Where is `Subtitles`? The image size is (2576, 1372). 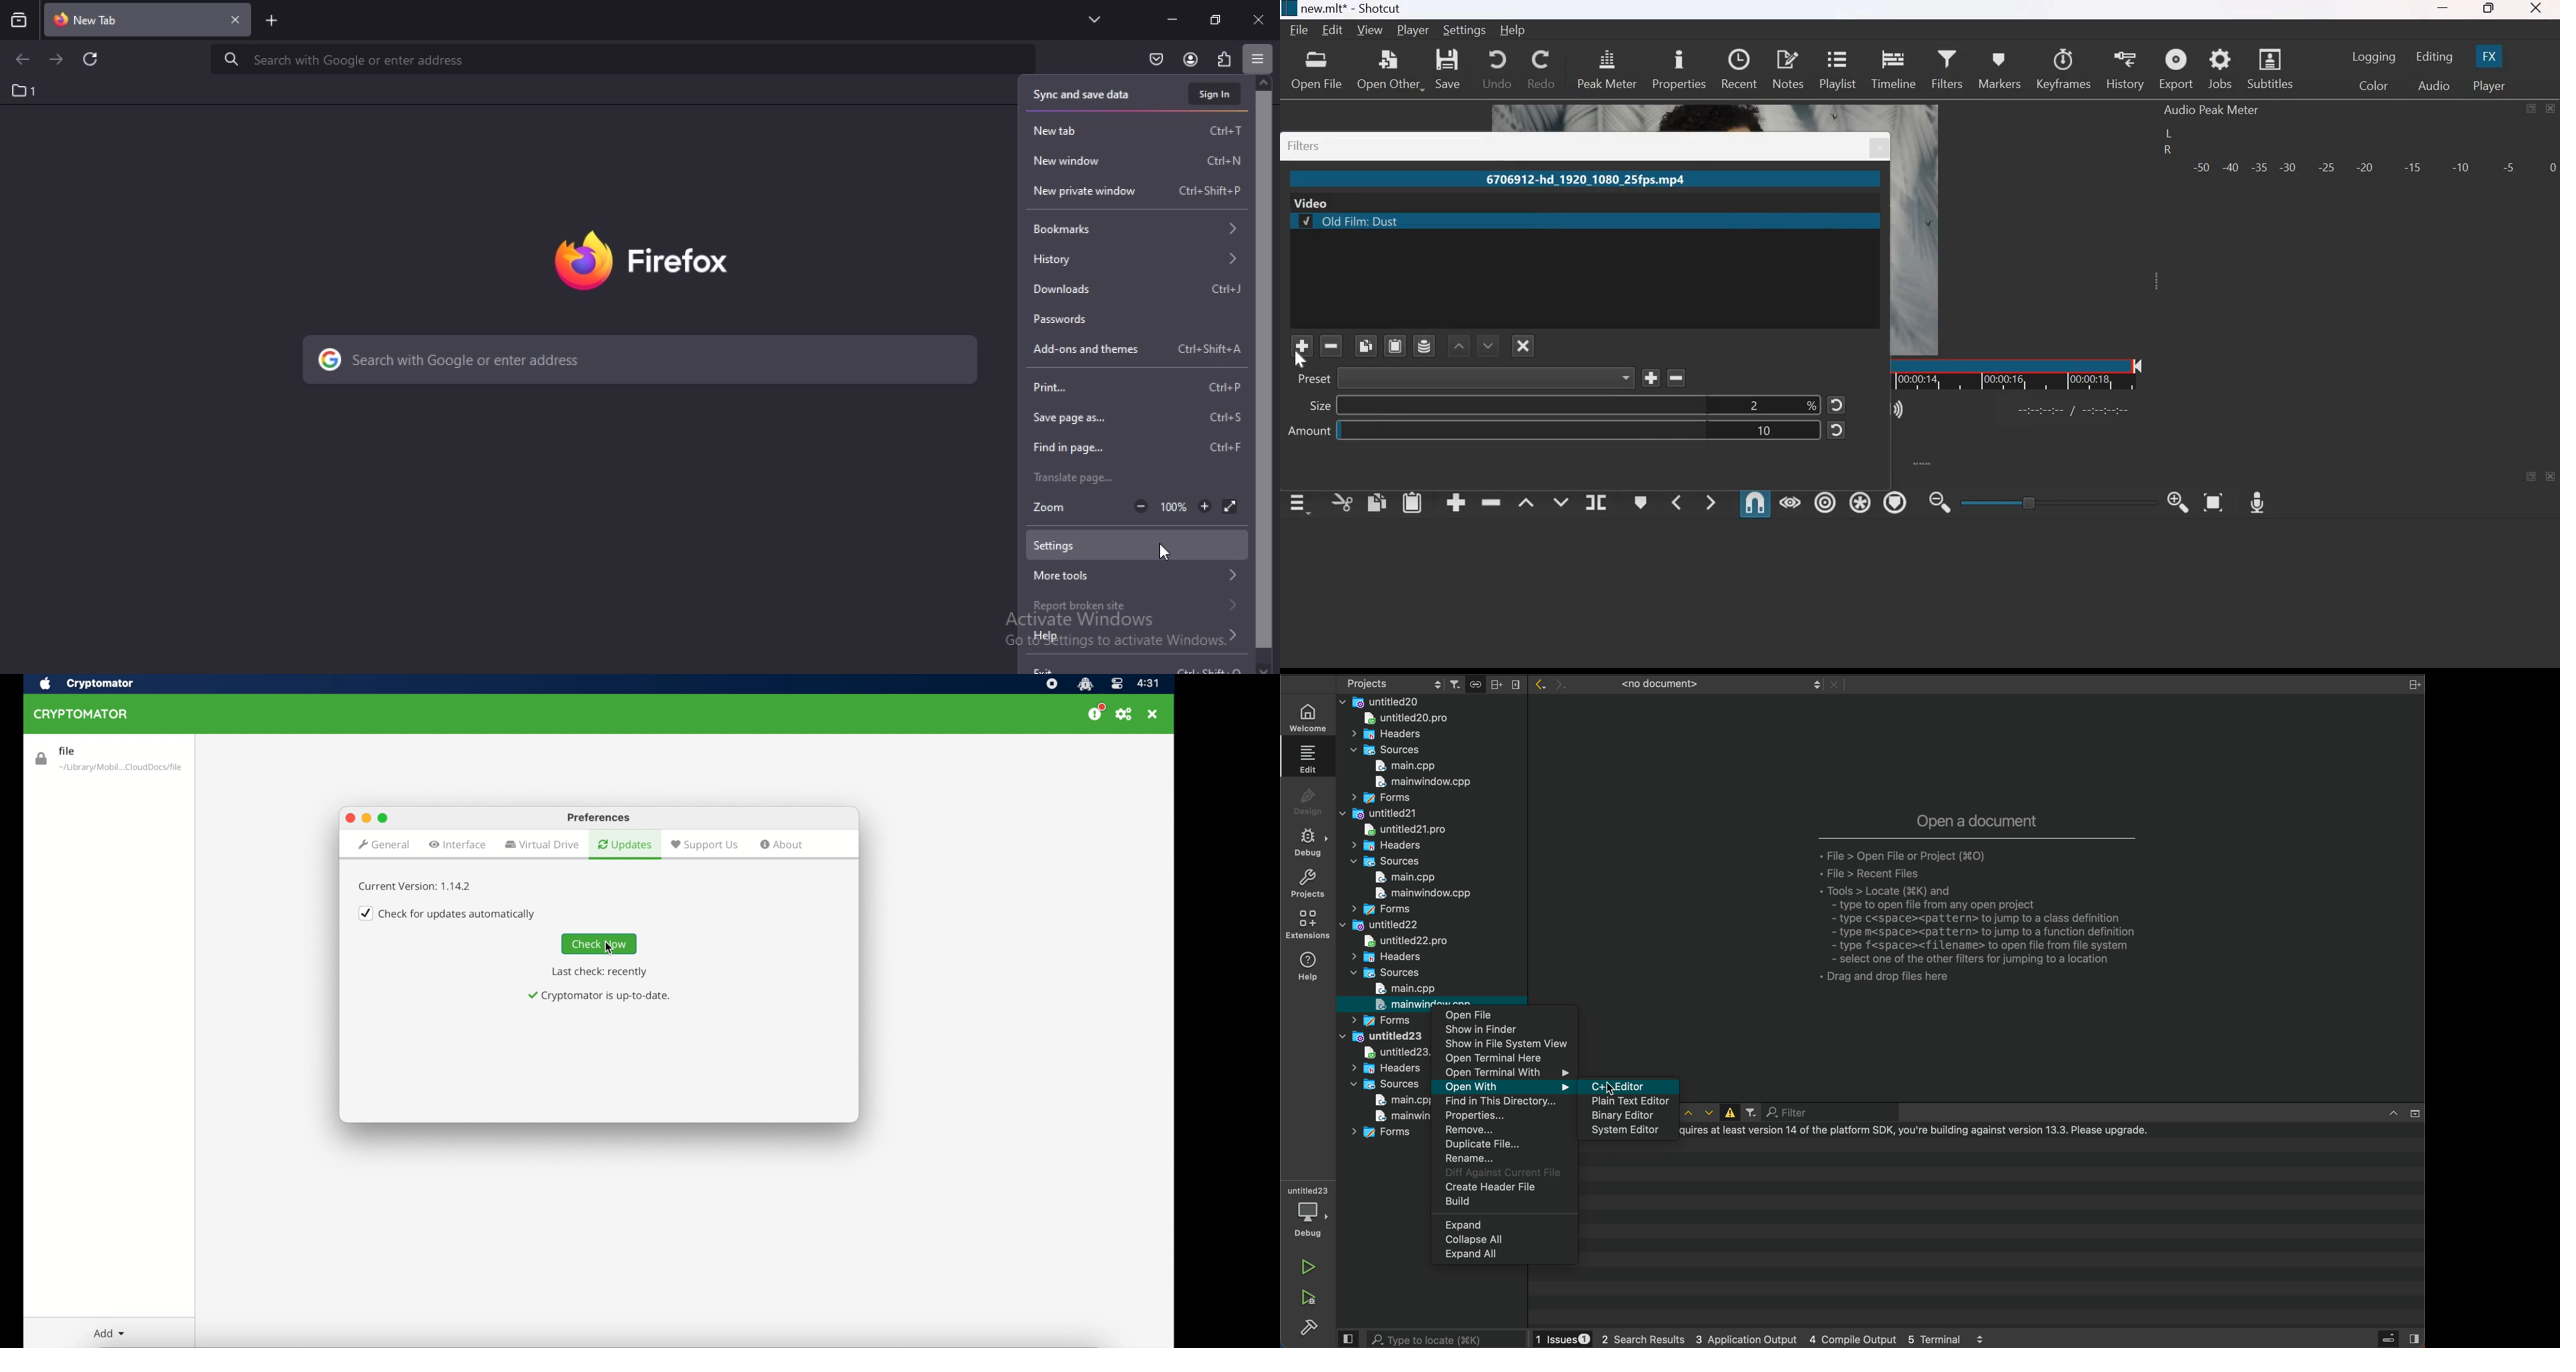 Subtitles is located at coordinates (2270, 68).